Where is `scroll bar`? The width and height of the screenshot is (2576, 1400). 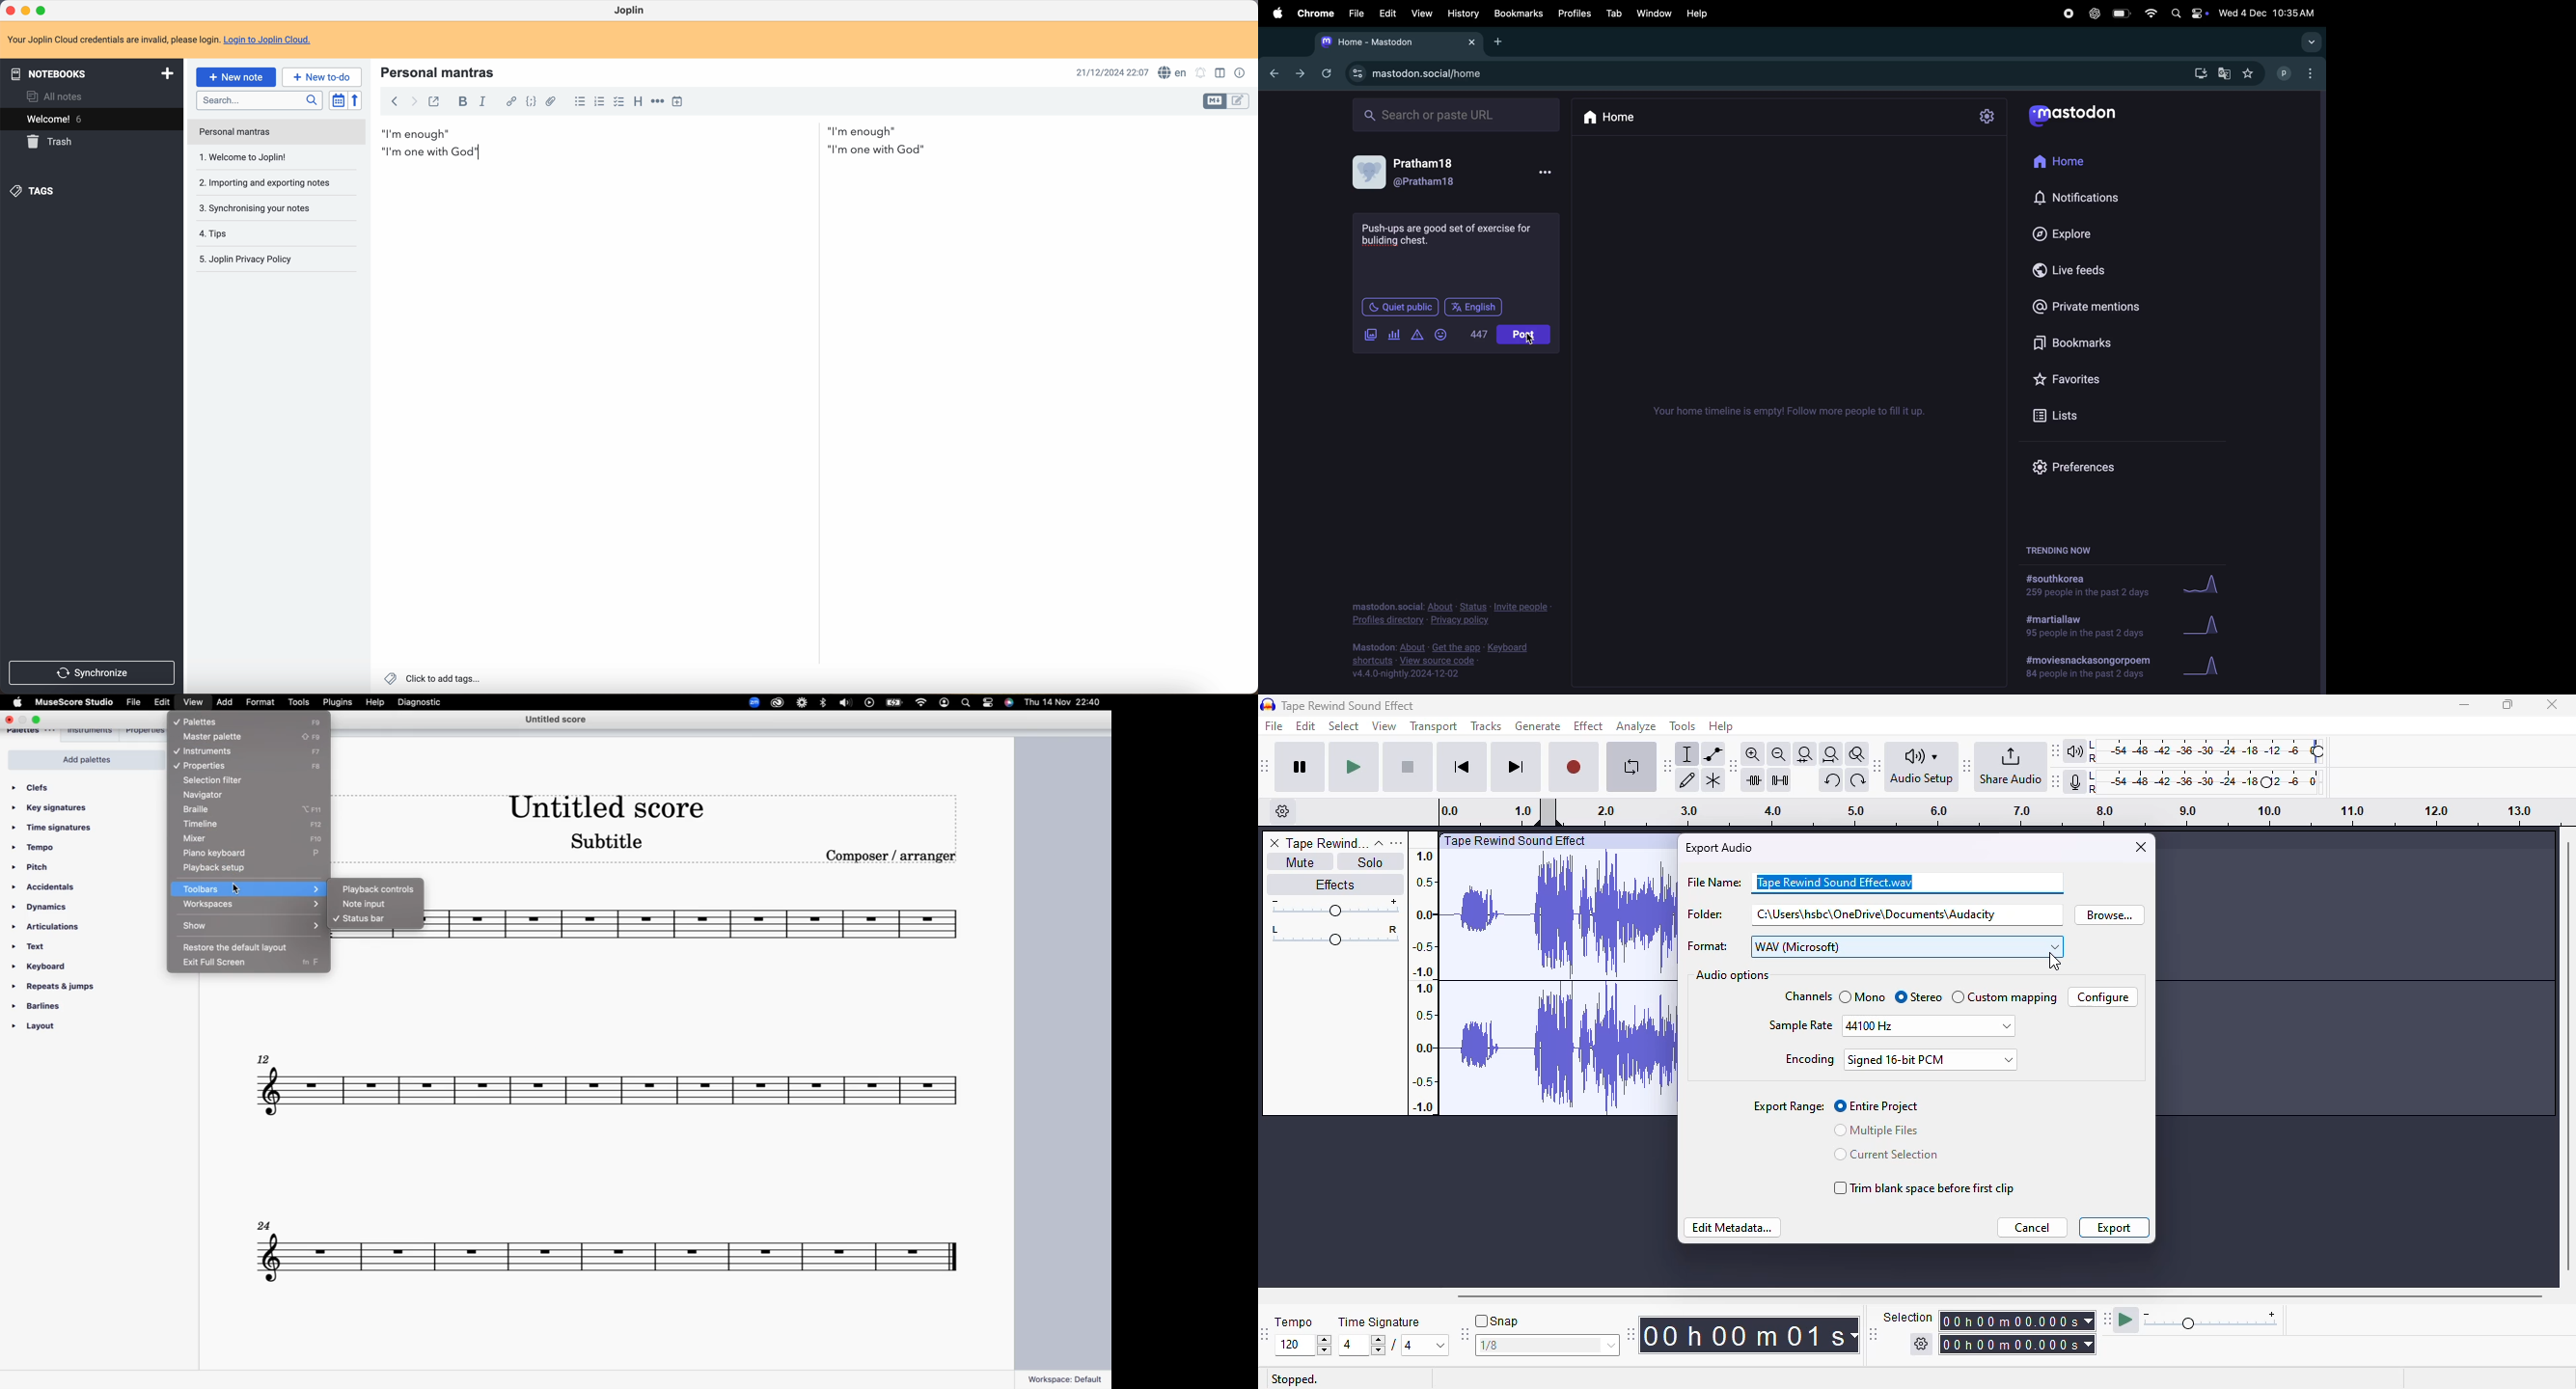 scroll bar is located at coordinates (1251, 308).